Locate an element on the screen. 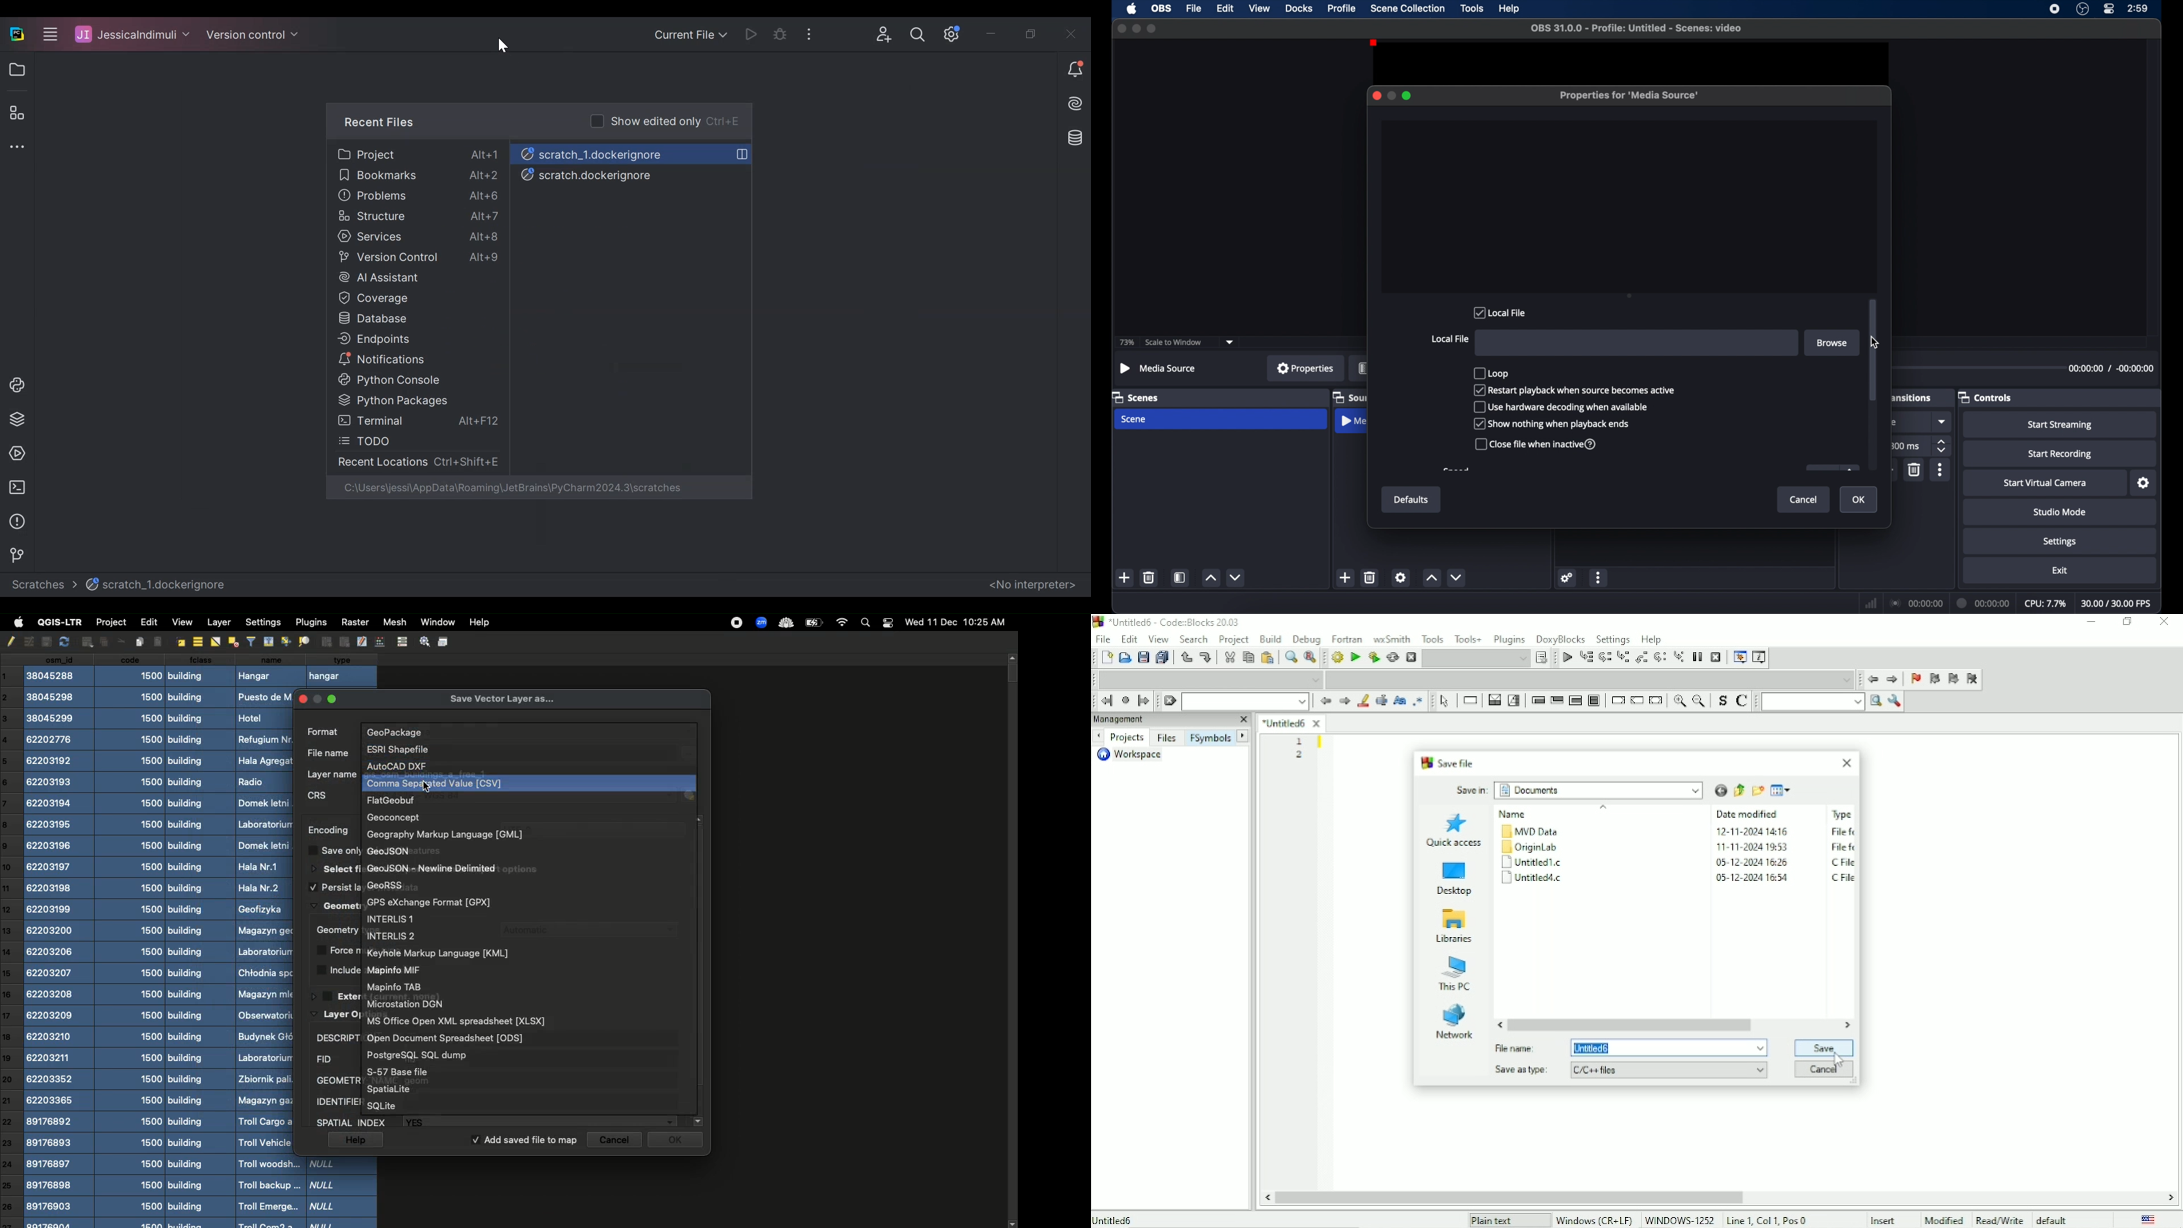 Image resolution: width=2184 pixels, height=1232 pixels. start recording is located at coordinates (2060, 454).